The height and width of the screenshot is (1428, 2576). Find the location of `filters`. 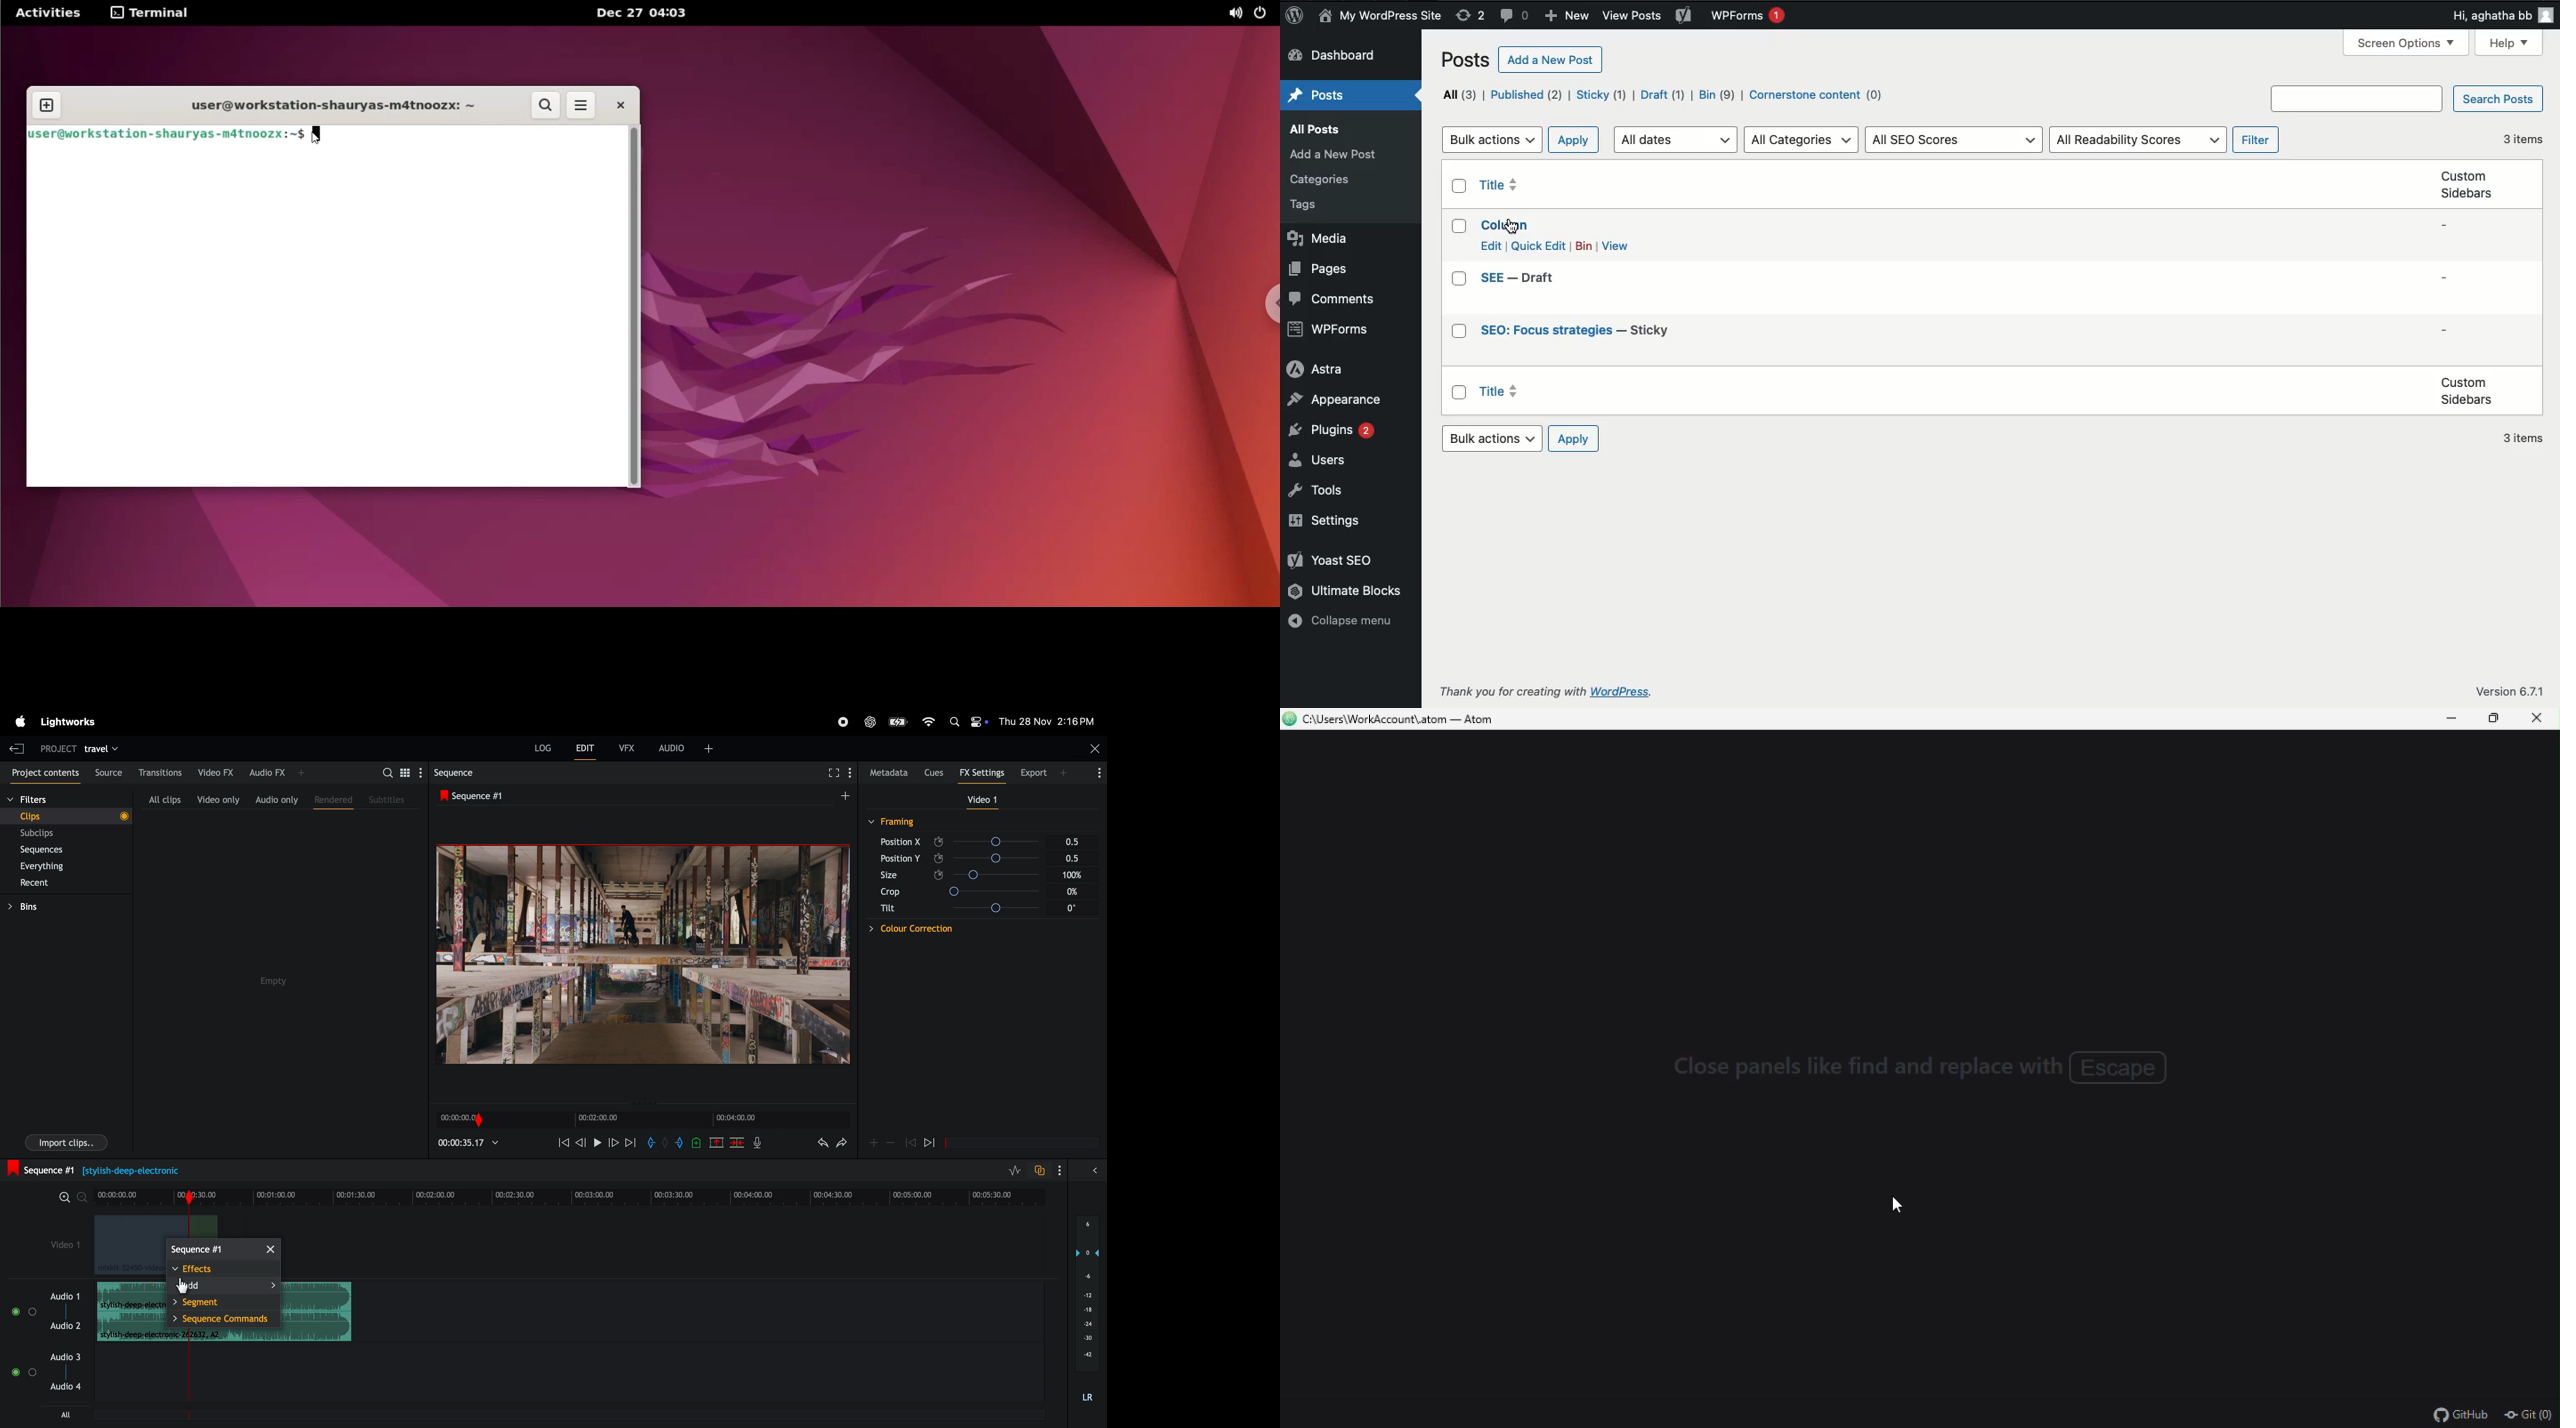

filters is located at coordinates (49, 800).